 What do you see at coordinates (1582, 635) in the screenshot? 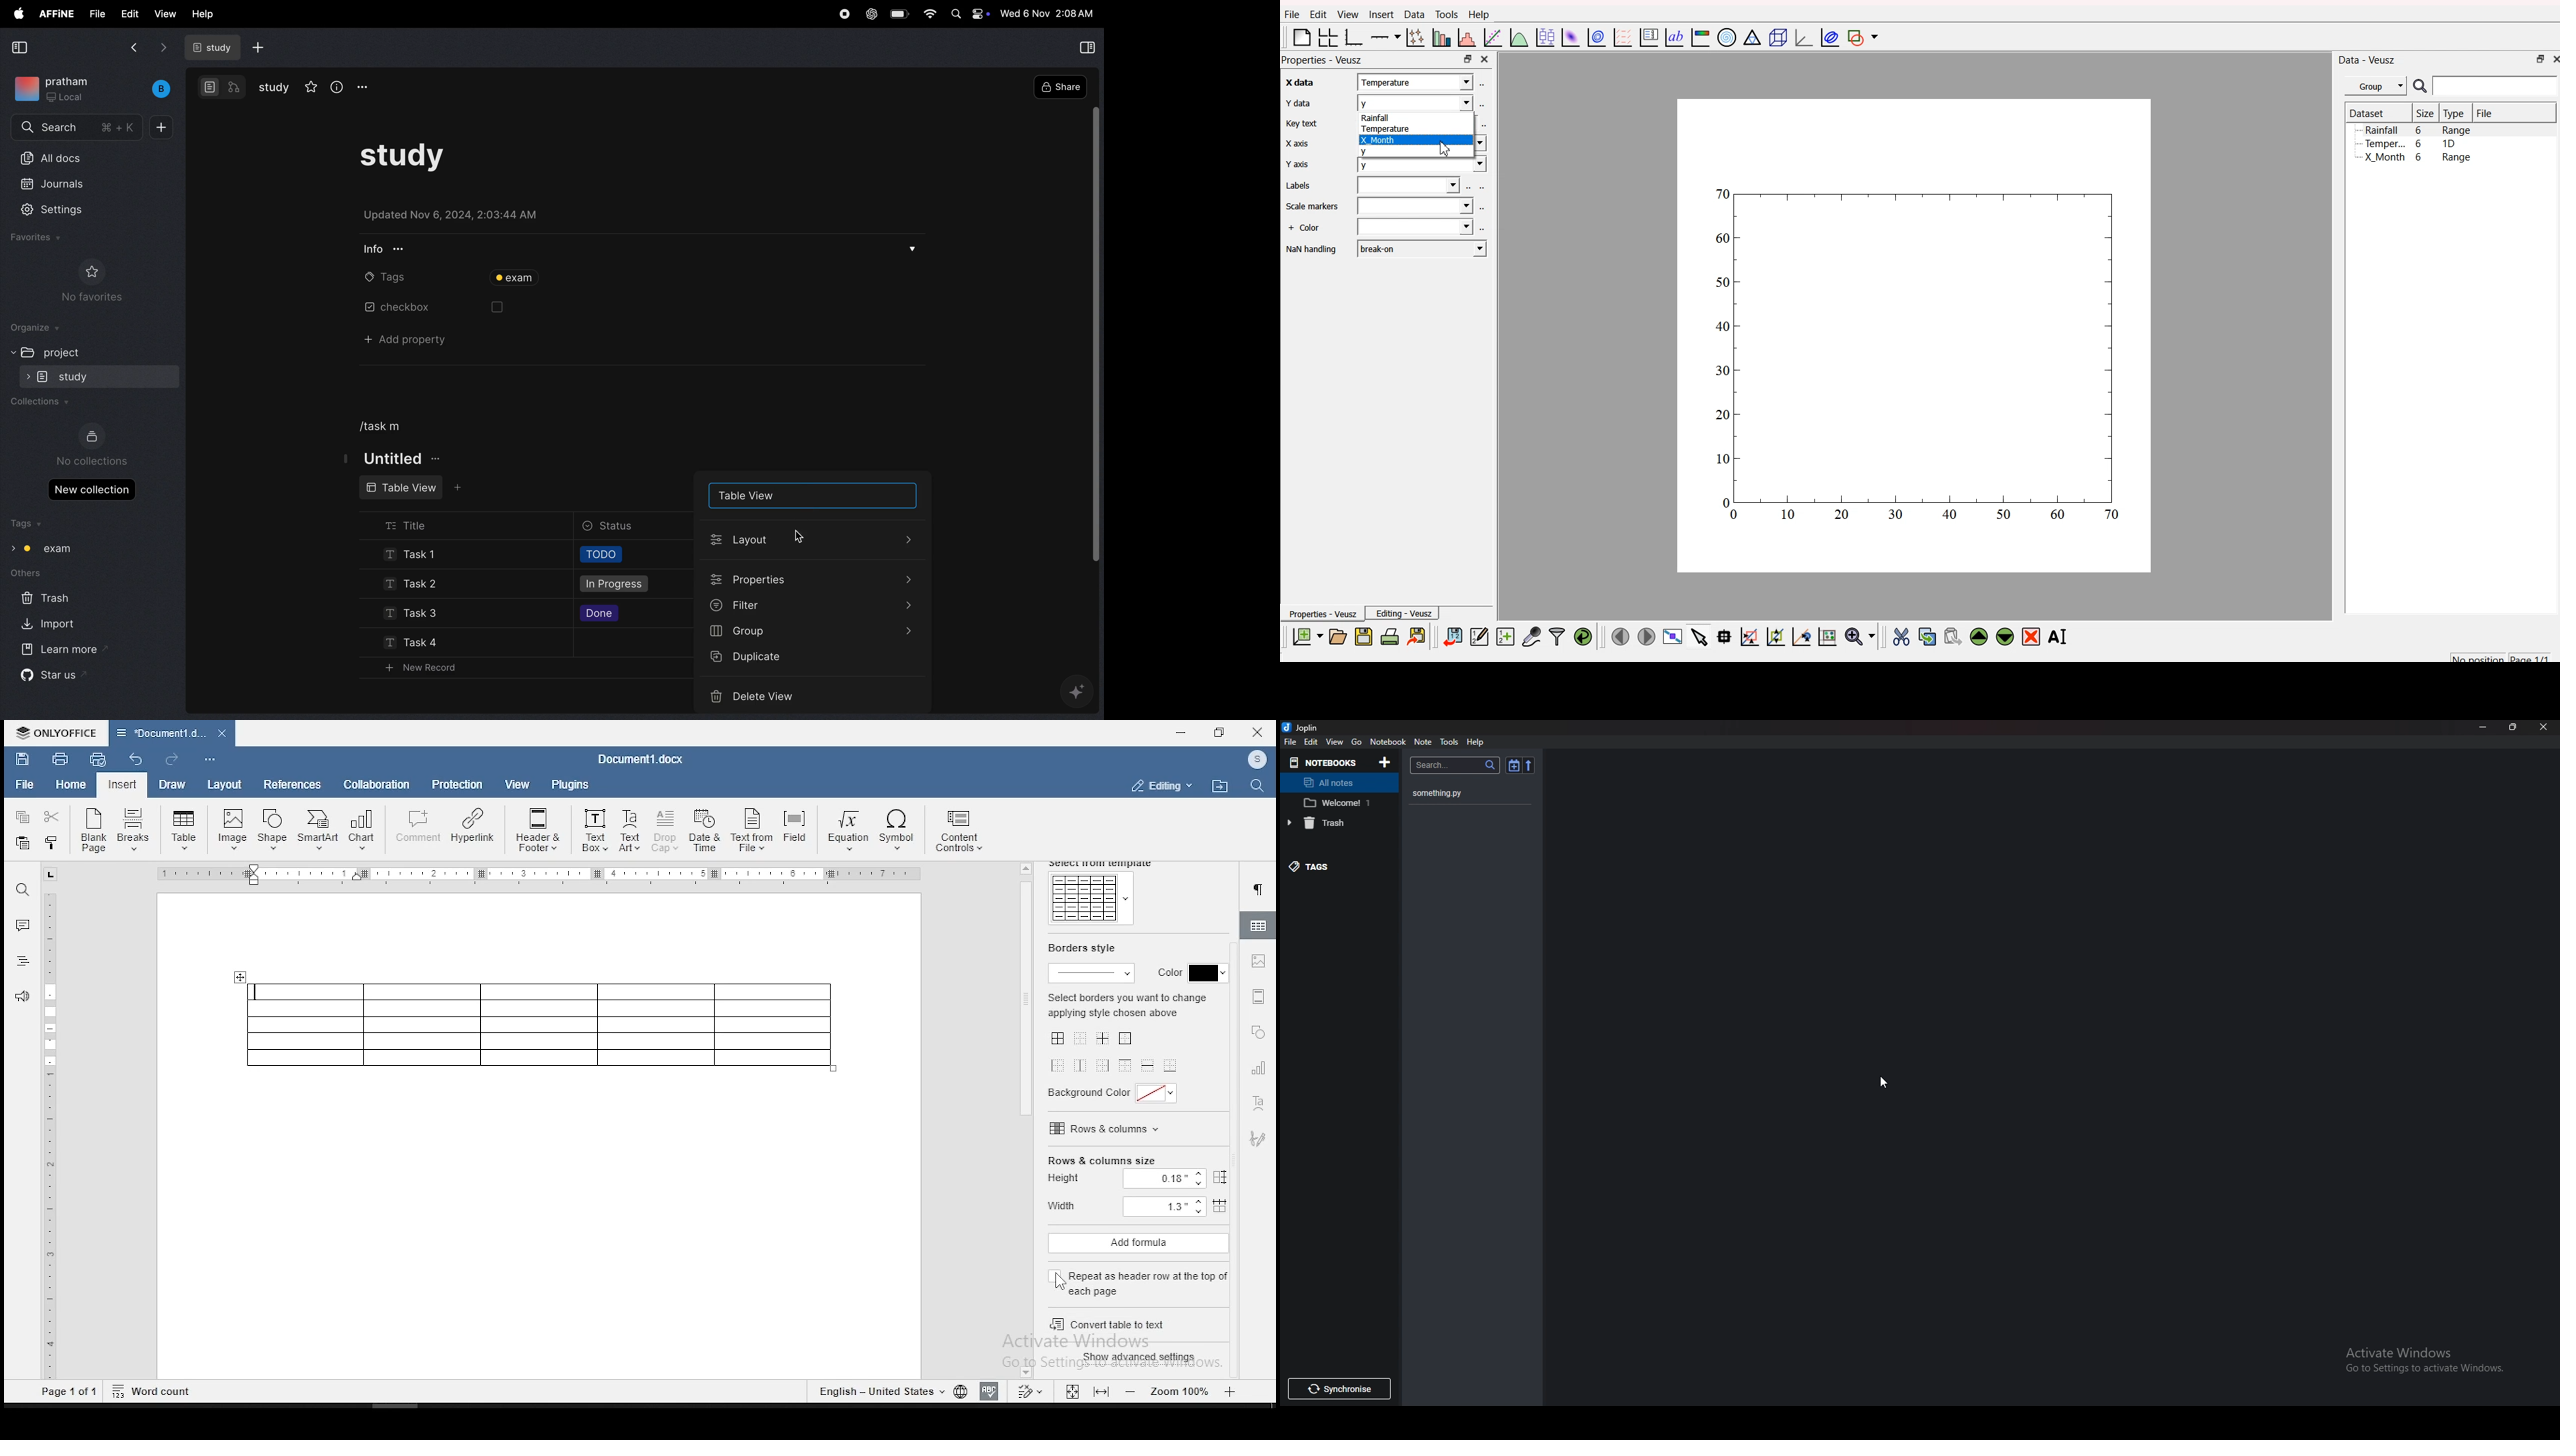
I see `reload linked dataset` at bounding box center [1582, 635].